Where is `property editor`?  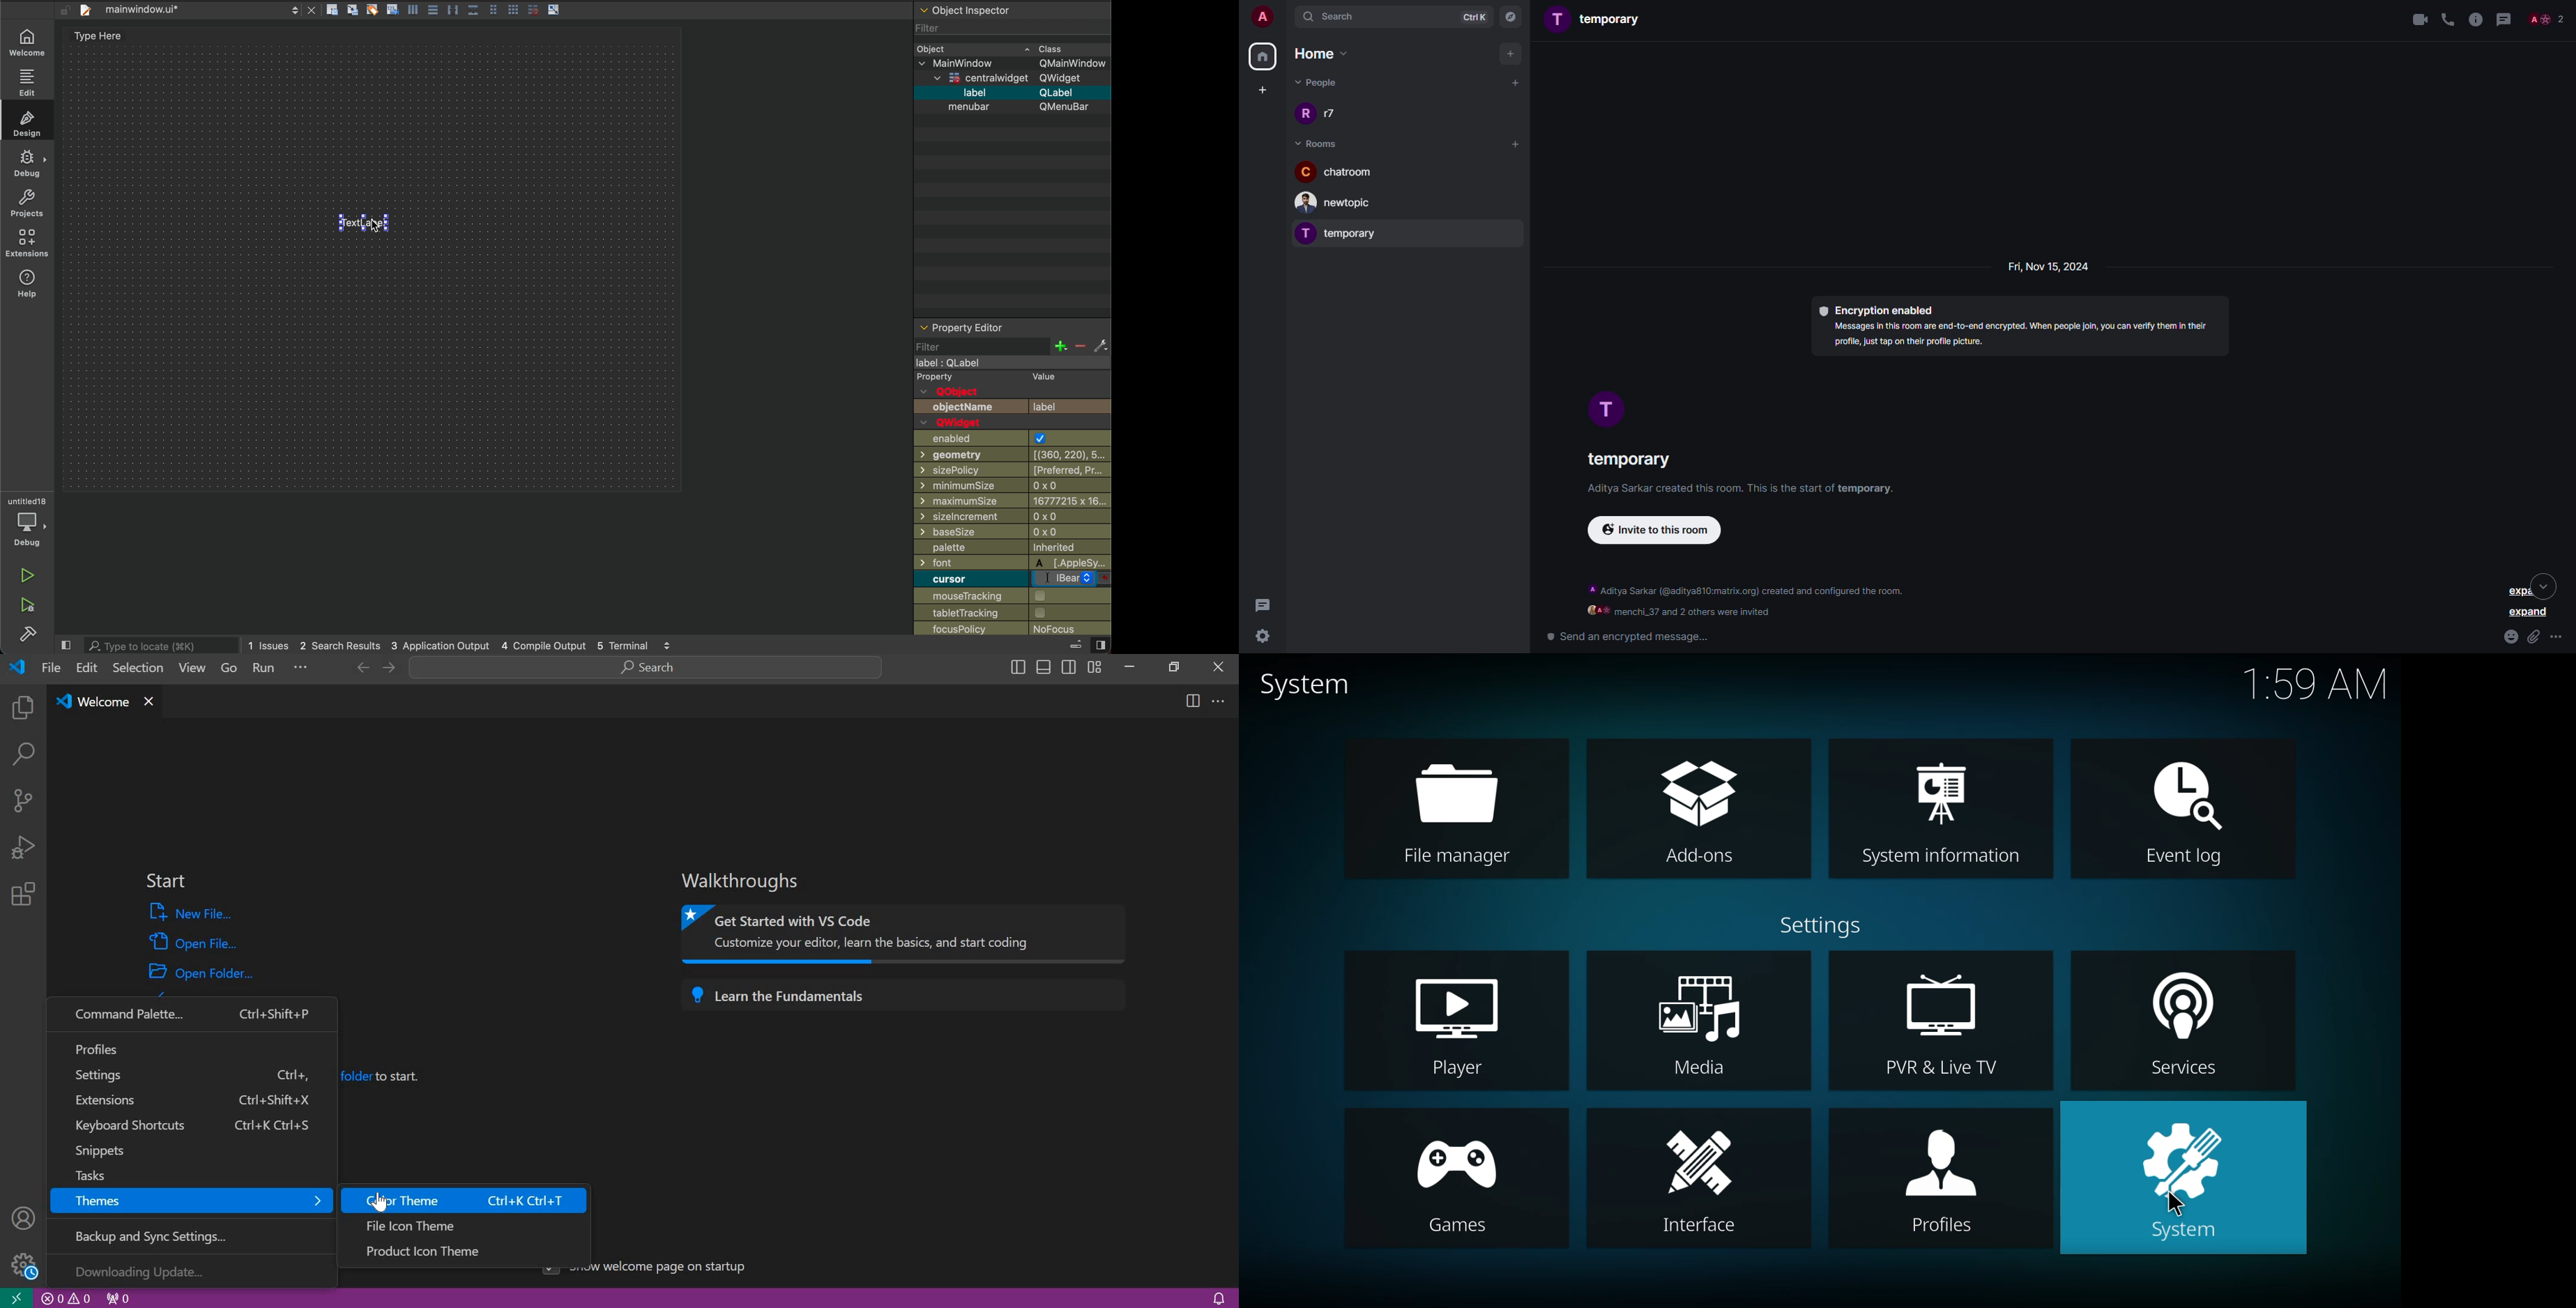 property editor is located at coordinates (1013, 325).